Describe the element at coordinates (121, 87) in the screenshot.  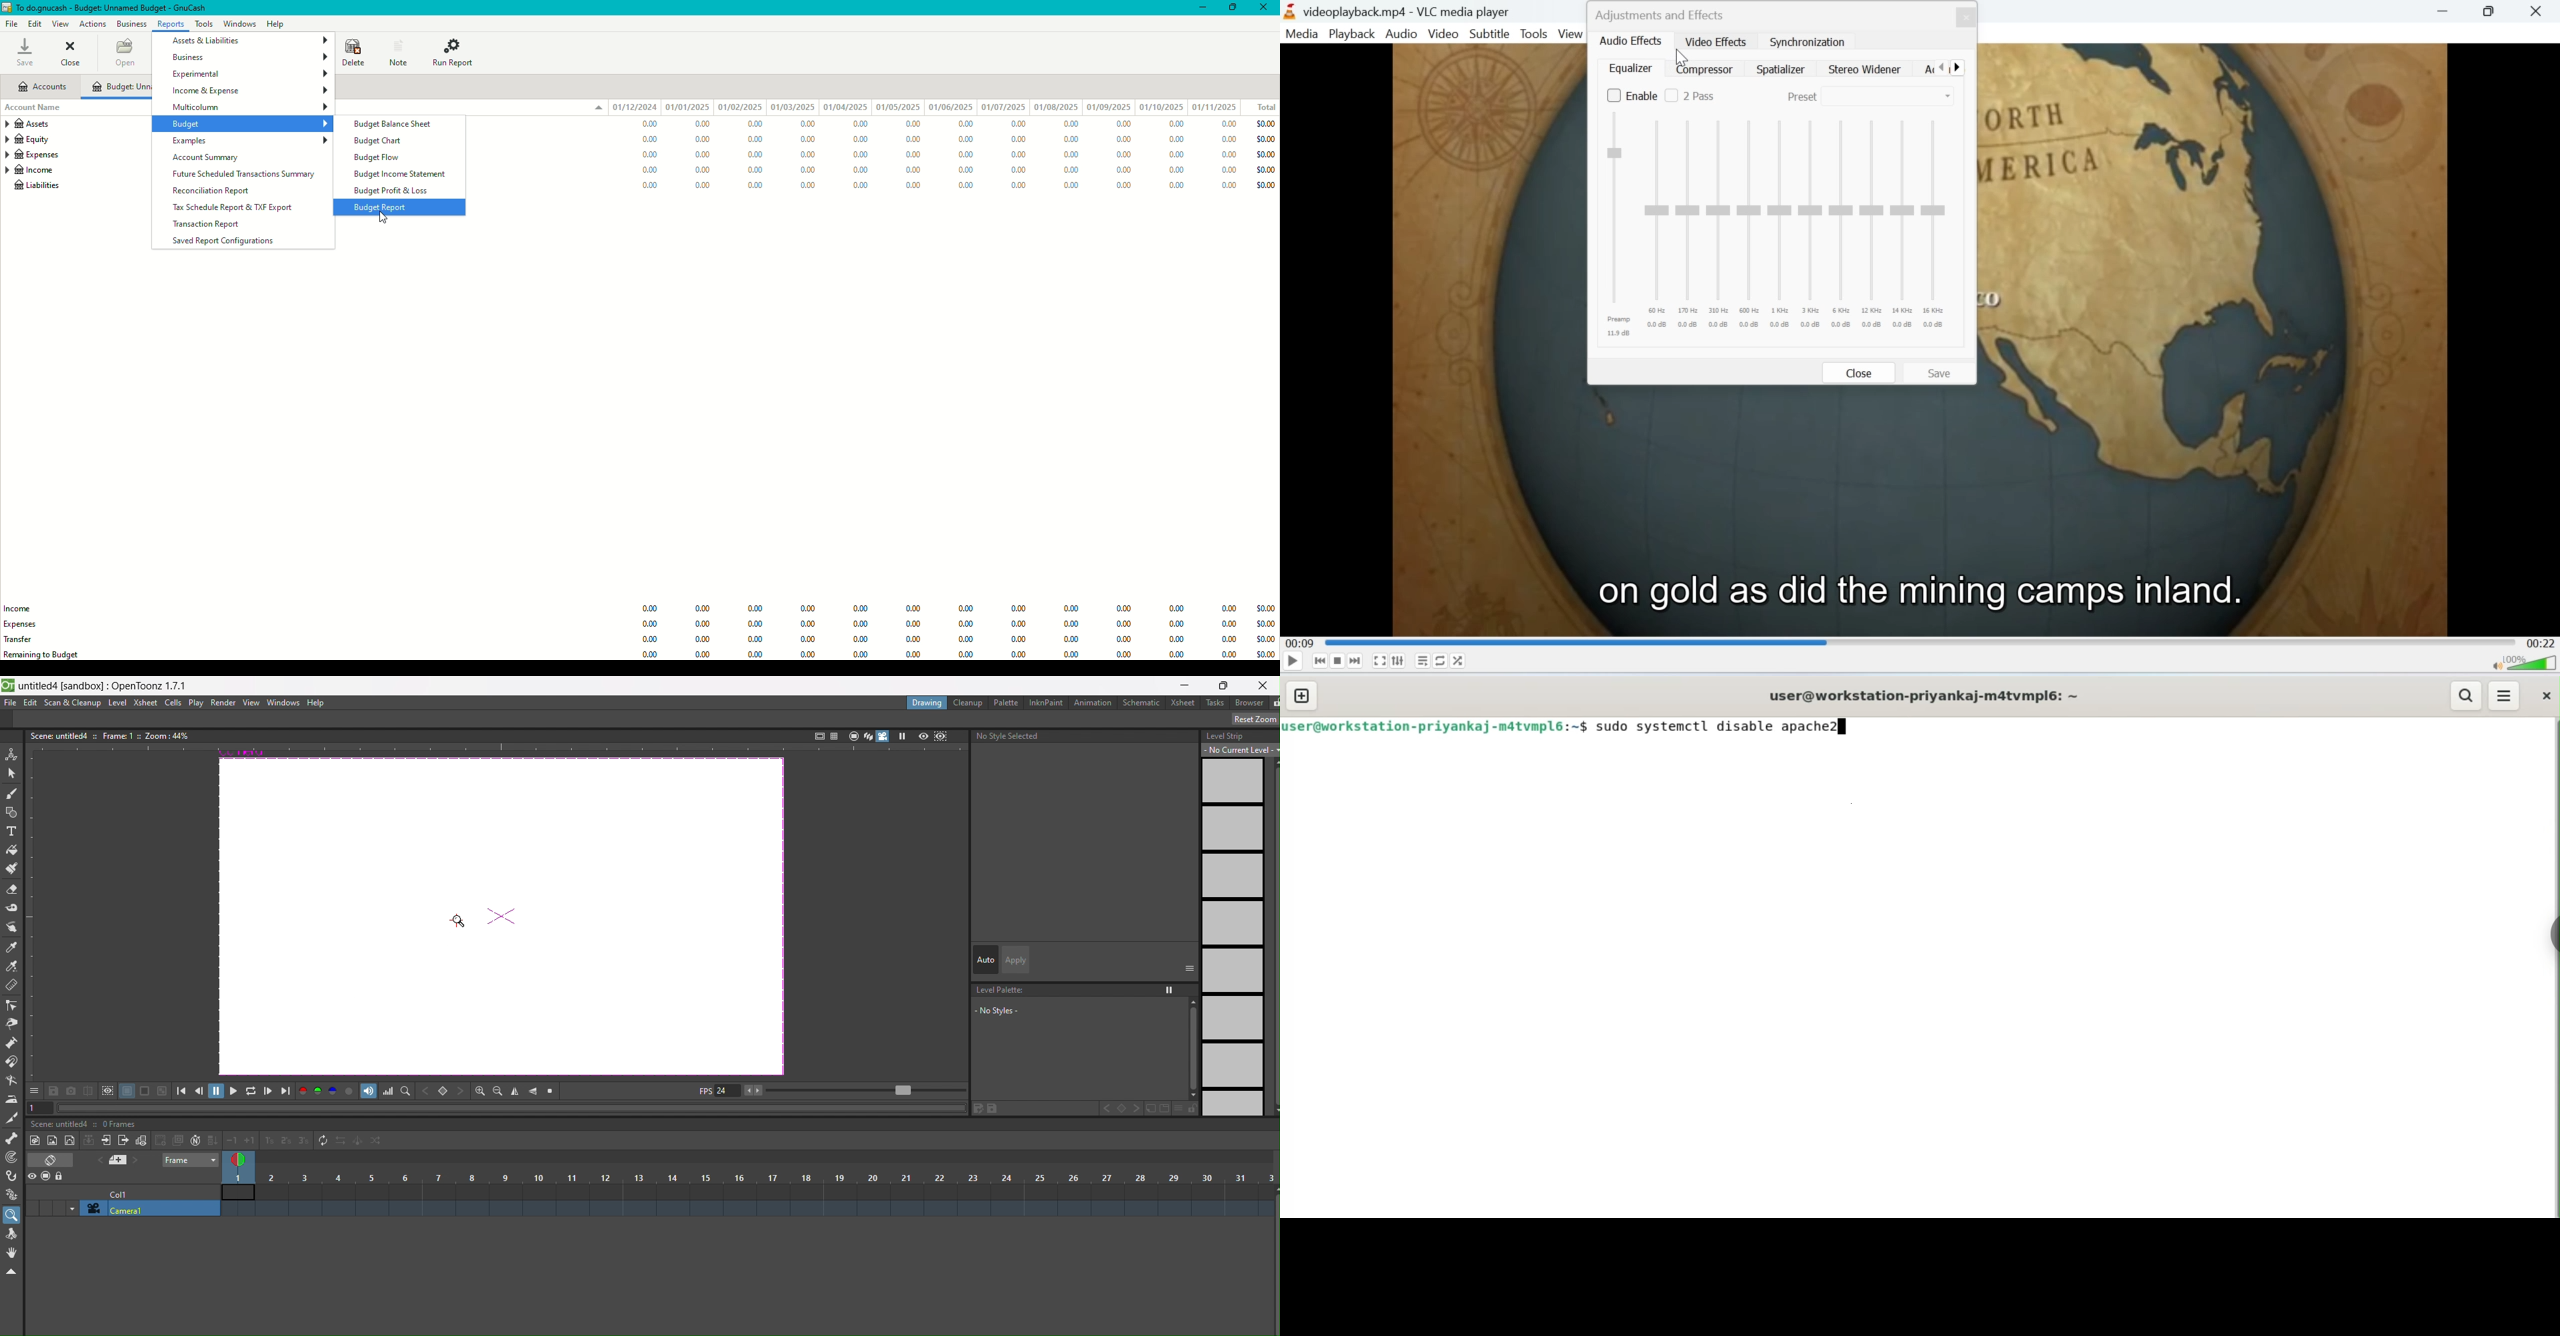
I see `Unnamed Budget` at that location.